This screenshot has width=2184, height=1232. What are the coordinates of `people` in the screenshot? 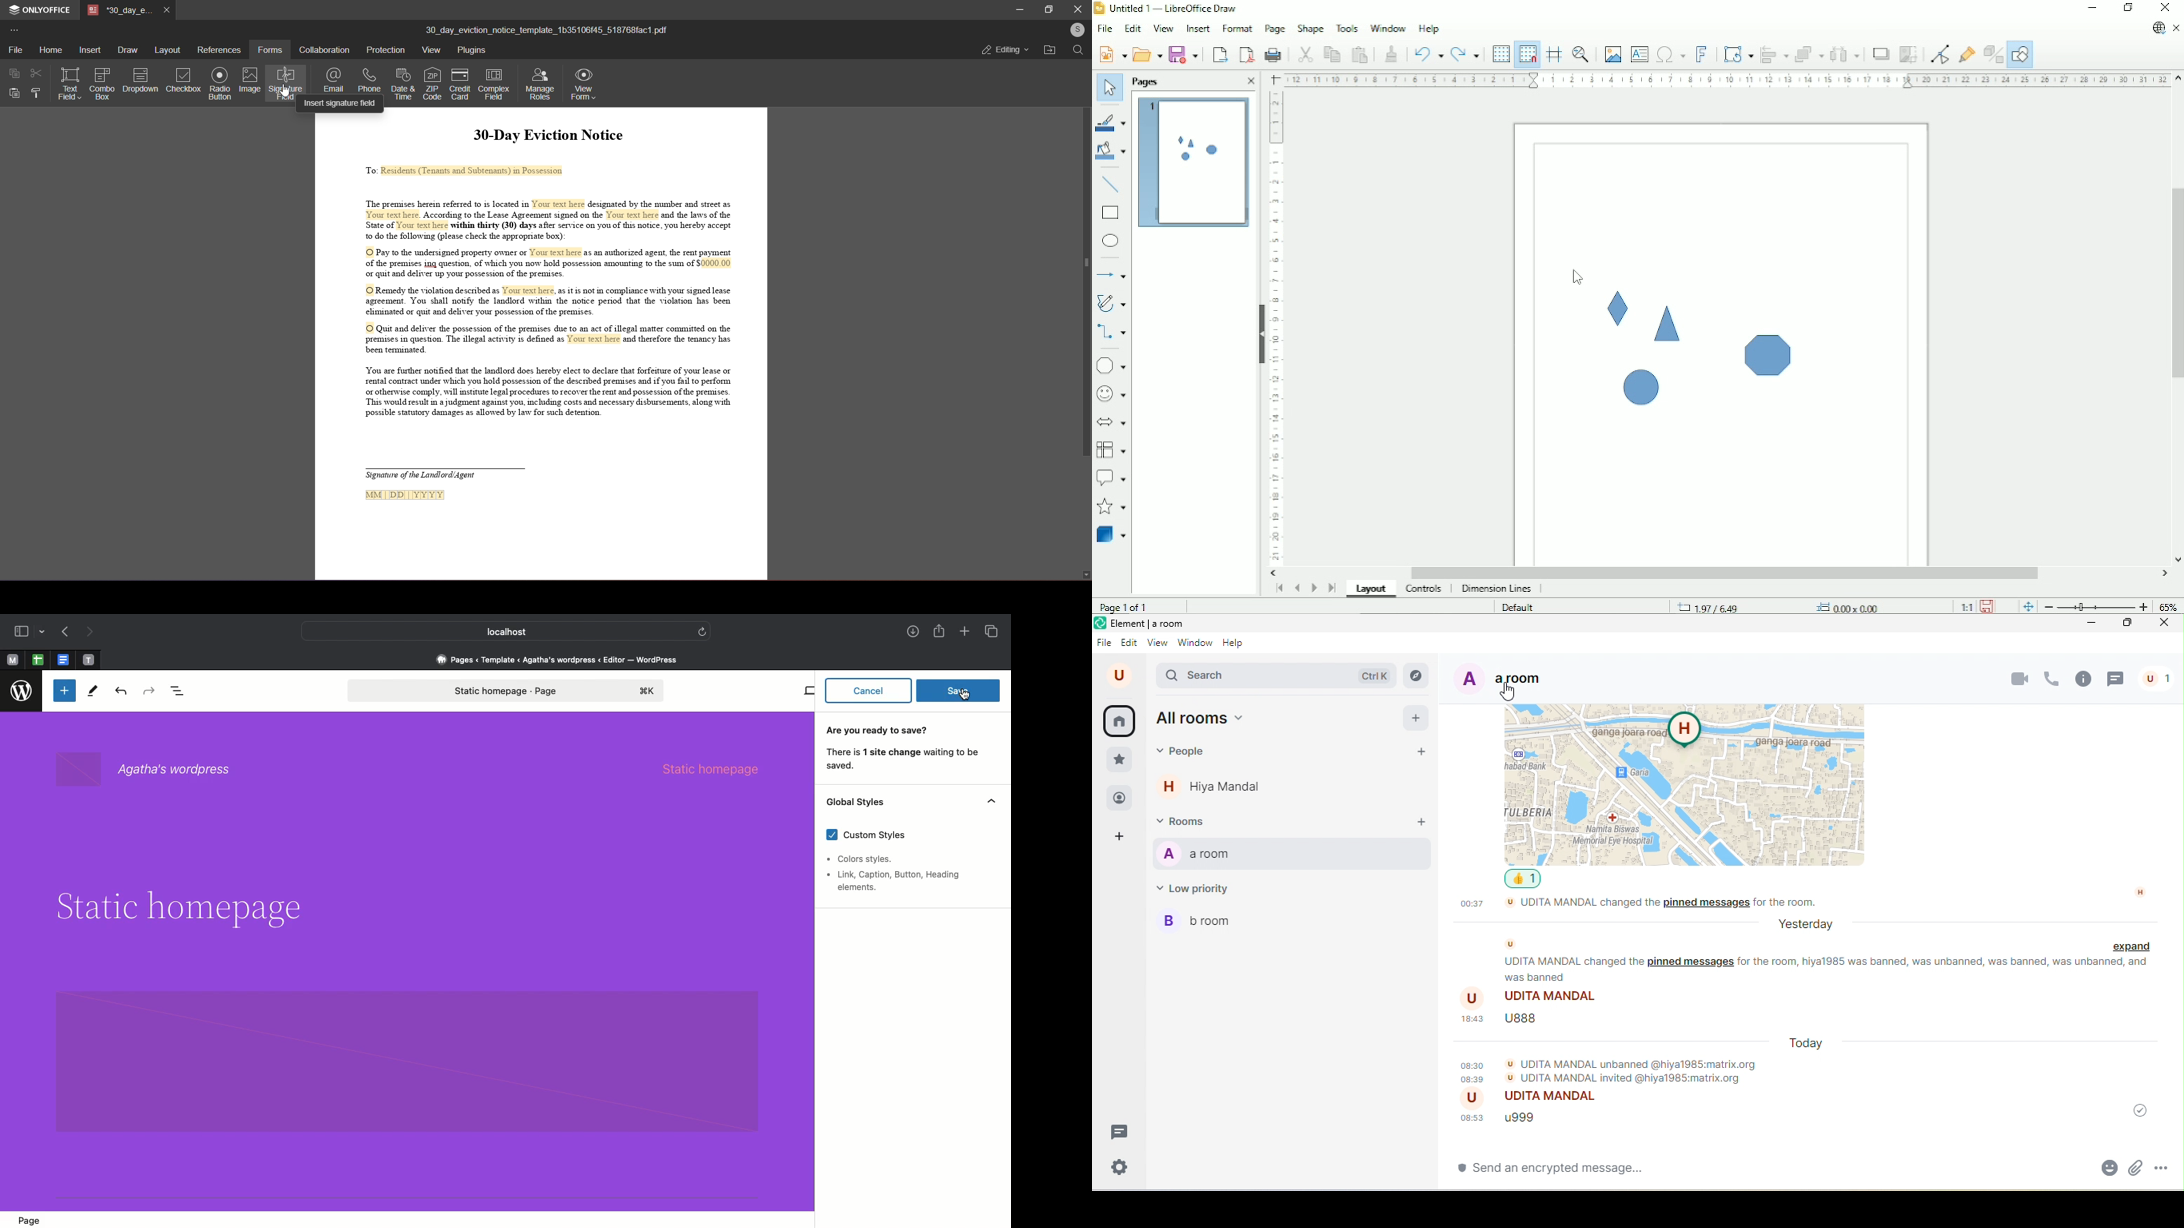 It's located at (1118, 797).